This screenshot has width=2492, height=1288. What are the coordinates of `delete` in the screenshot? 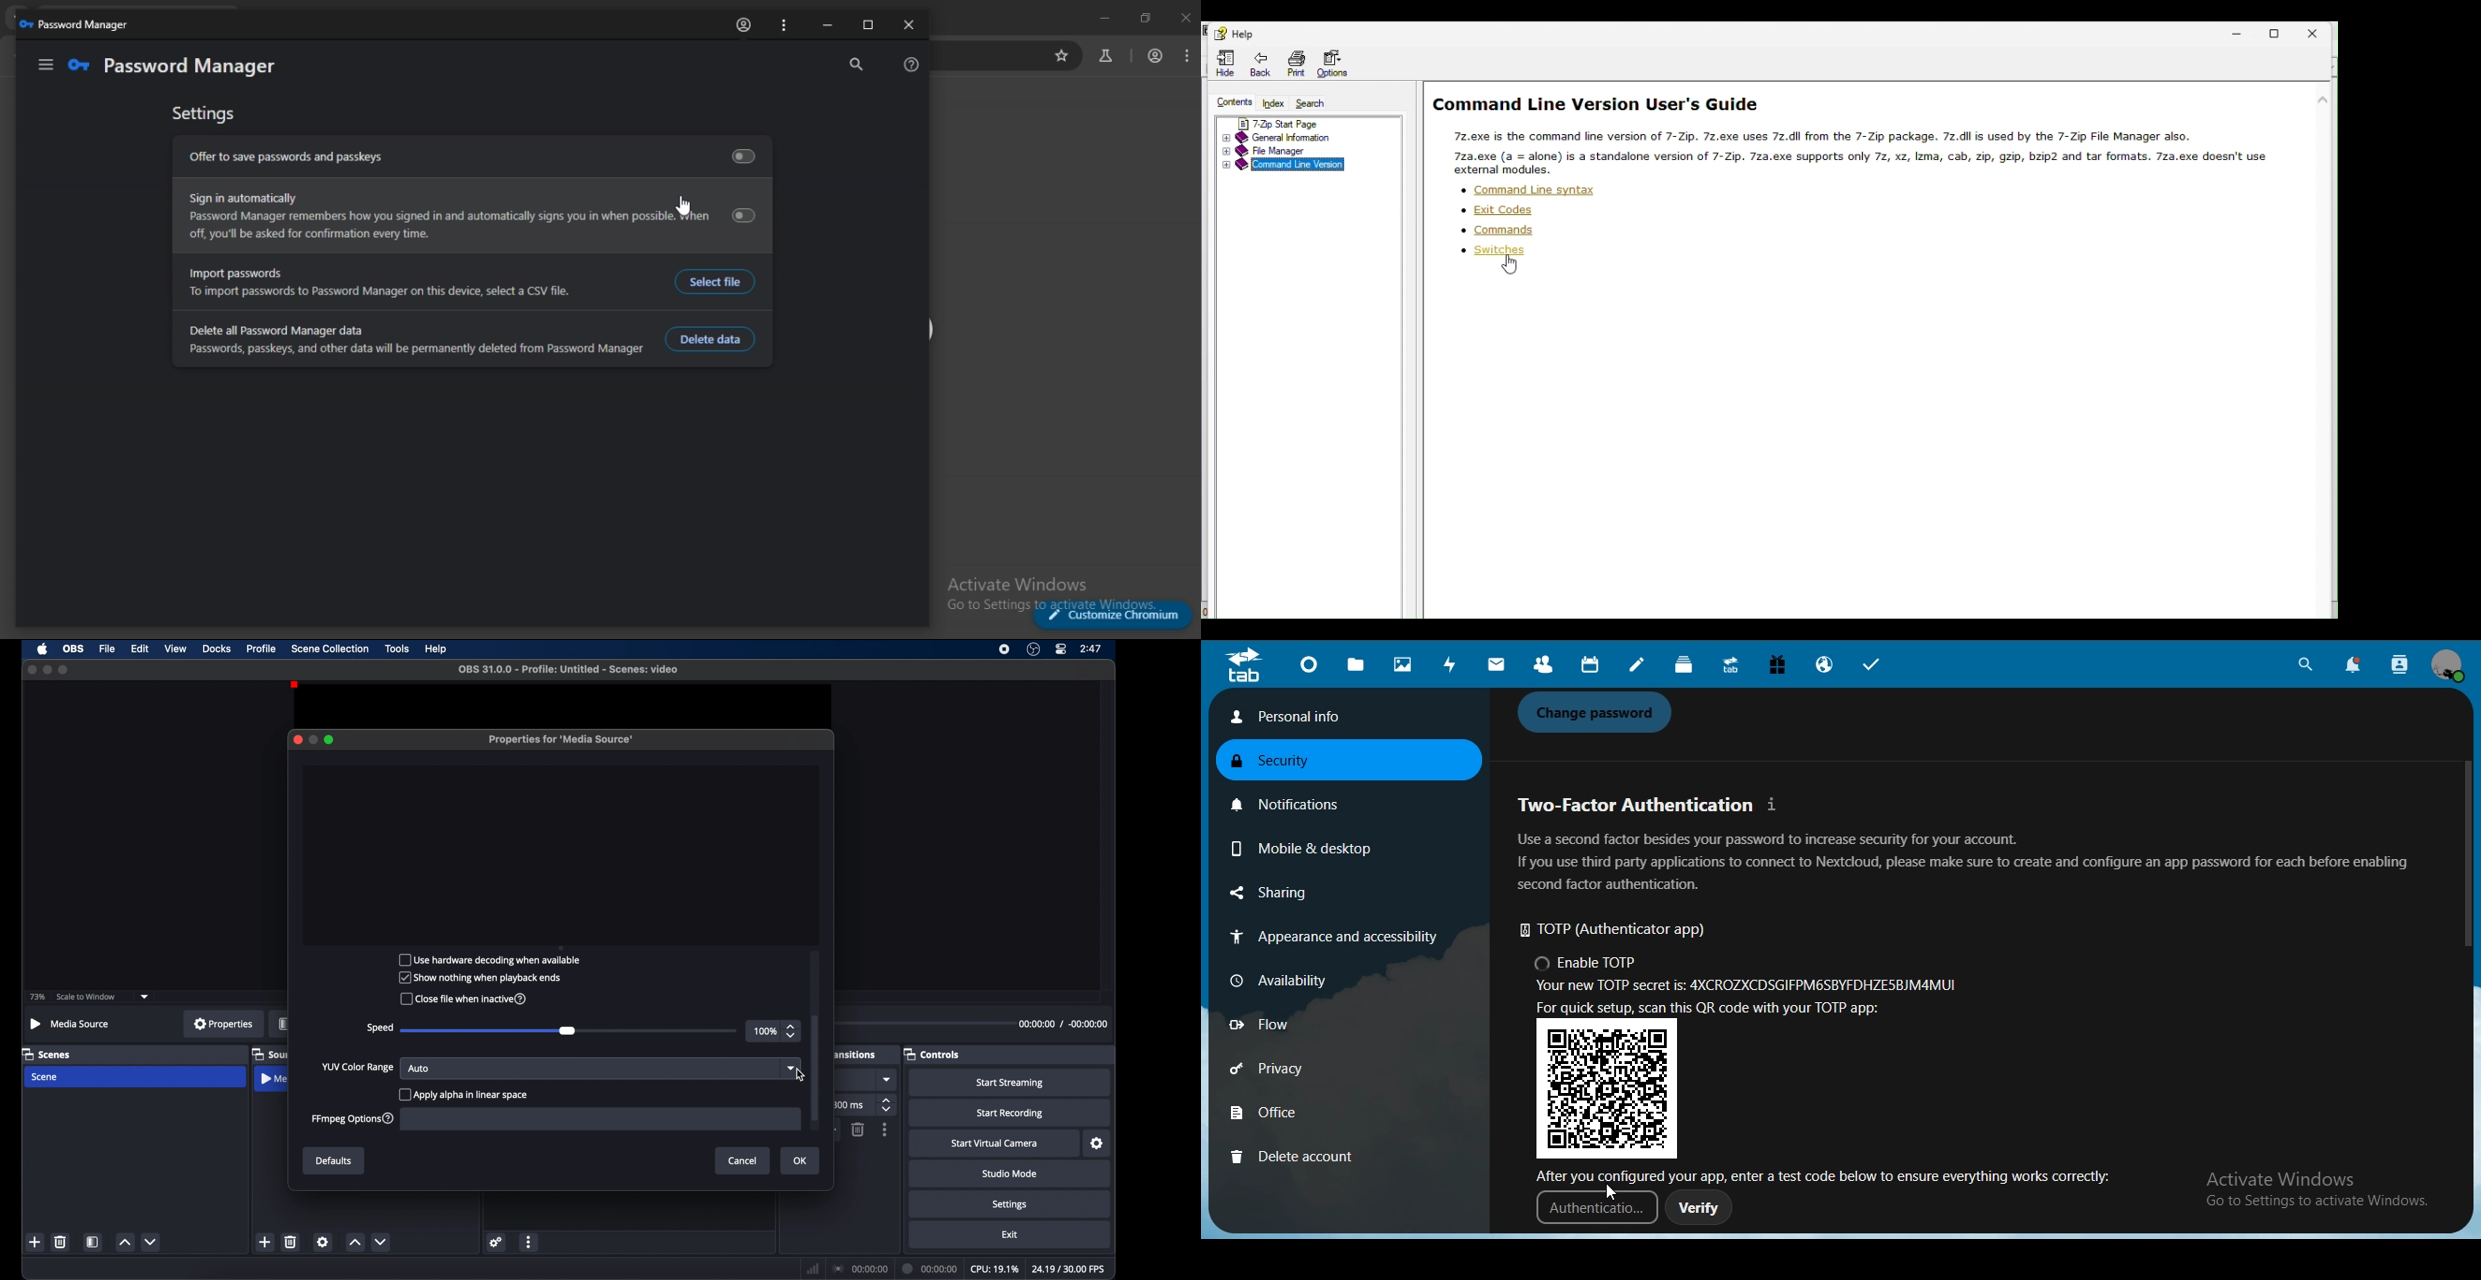 It's located at (858, 1129).